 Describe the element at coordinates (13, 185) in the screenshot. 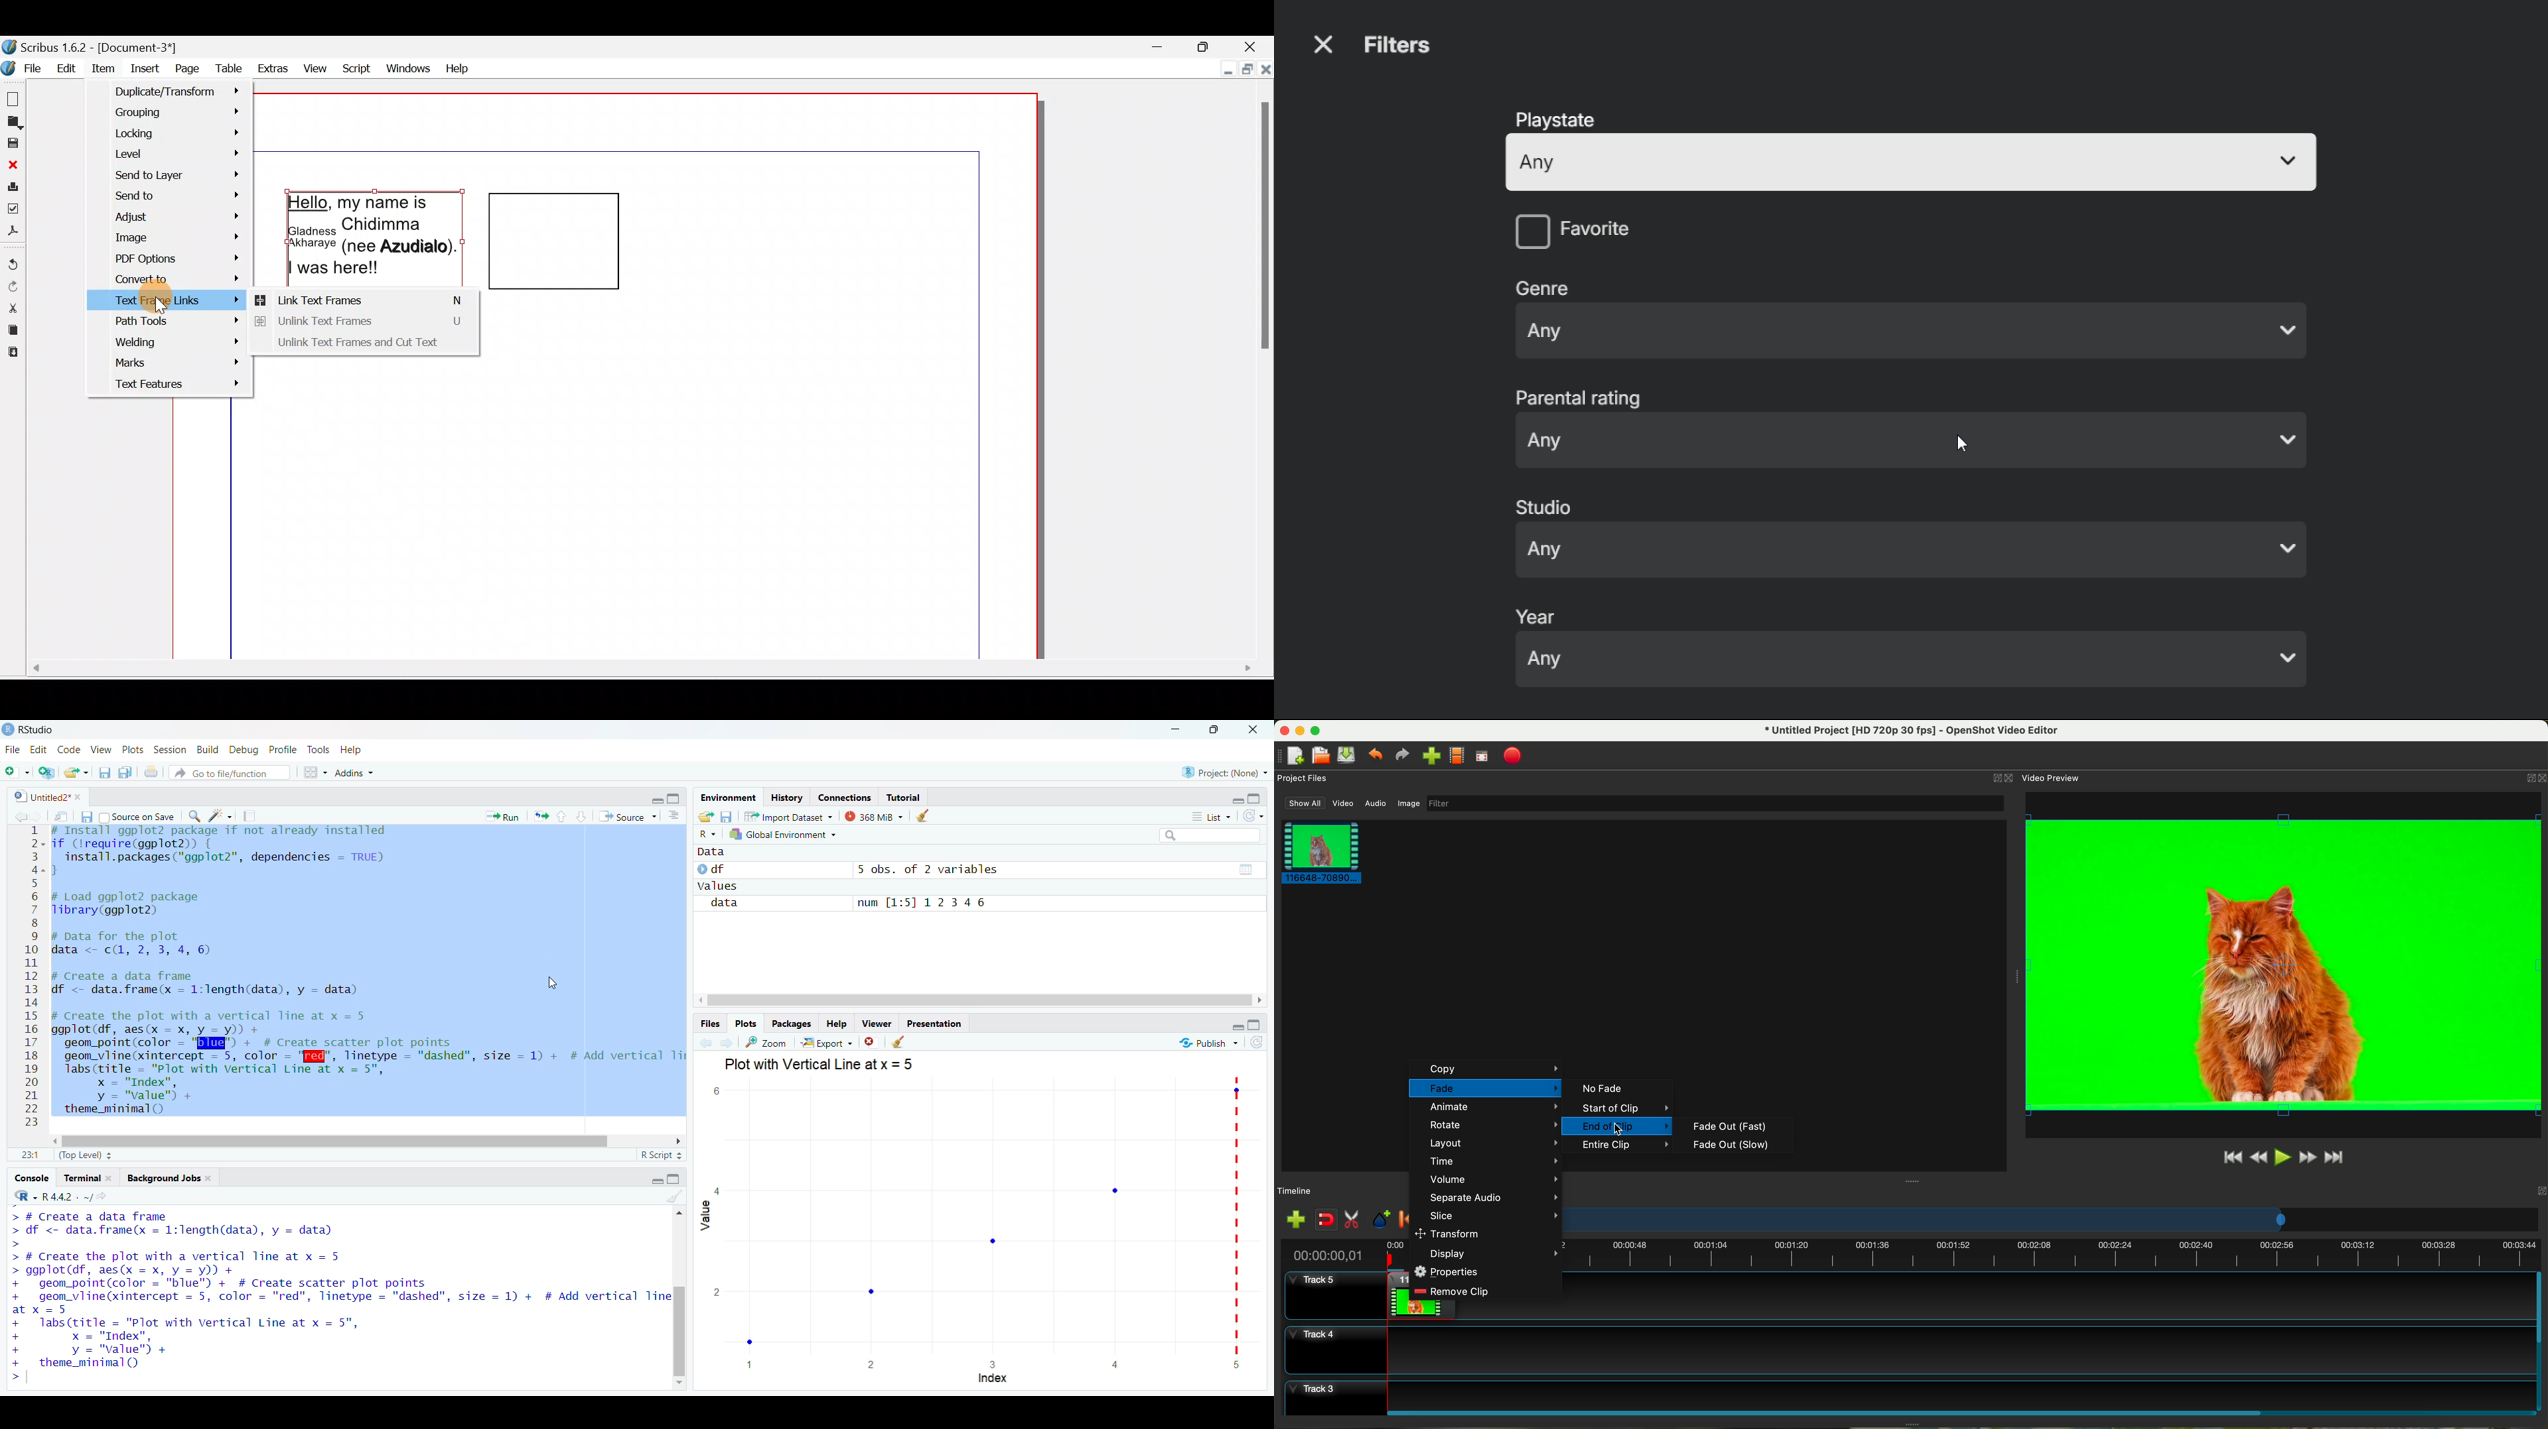

I see `Print` at that location.